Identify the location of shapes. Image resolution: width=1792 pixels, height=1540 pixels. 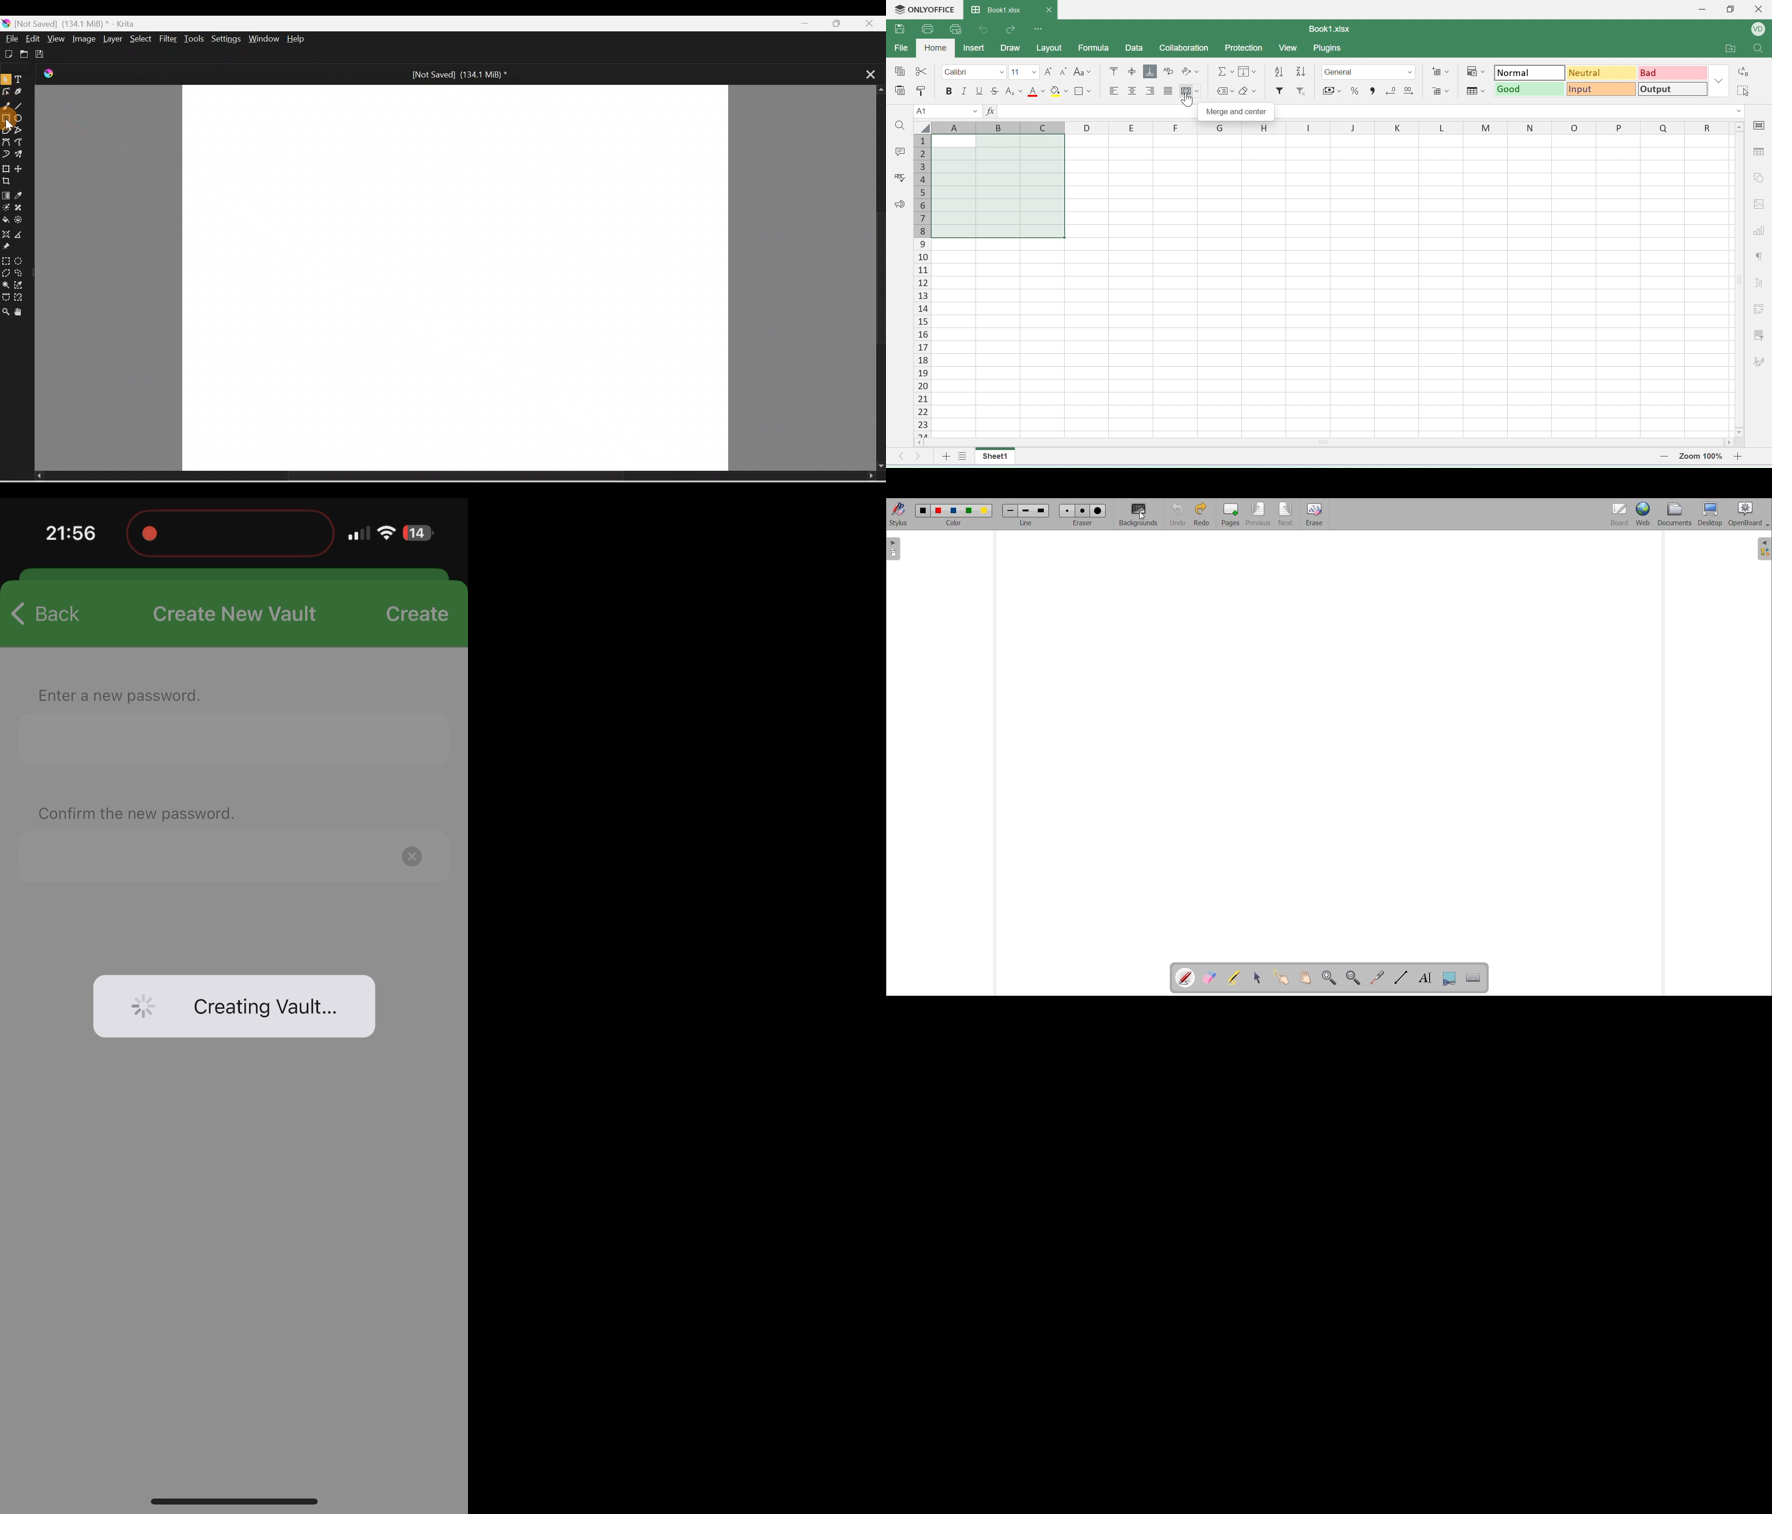
(1759, 177).